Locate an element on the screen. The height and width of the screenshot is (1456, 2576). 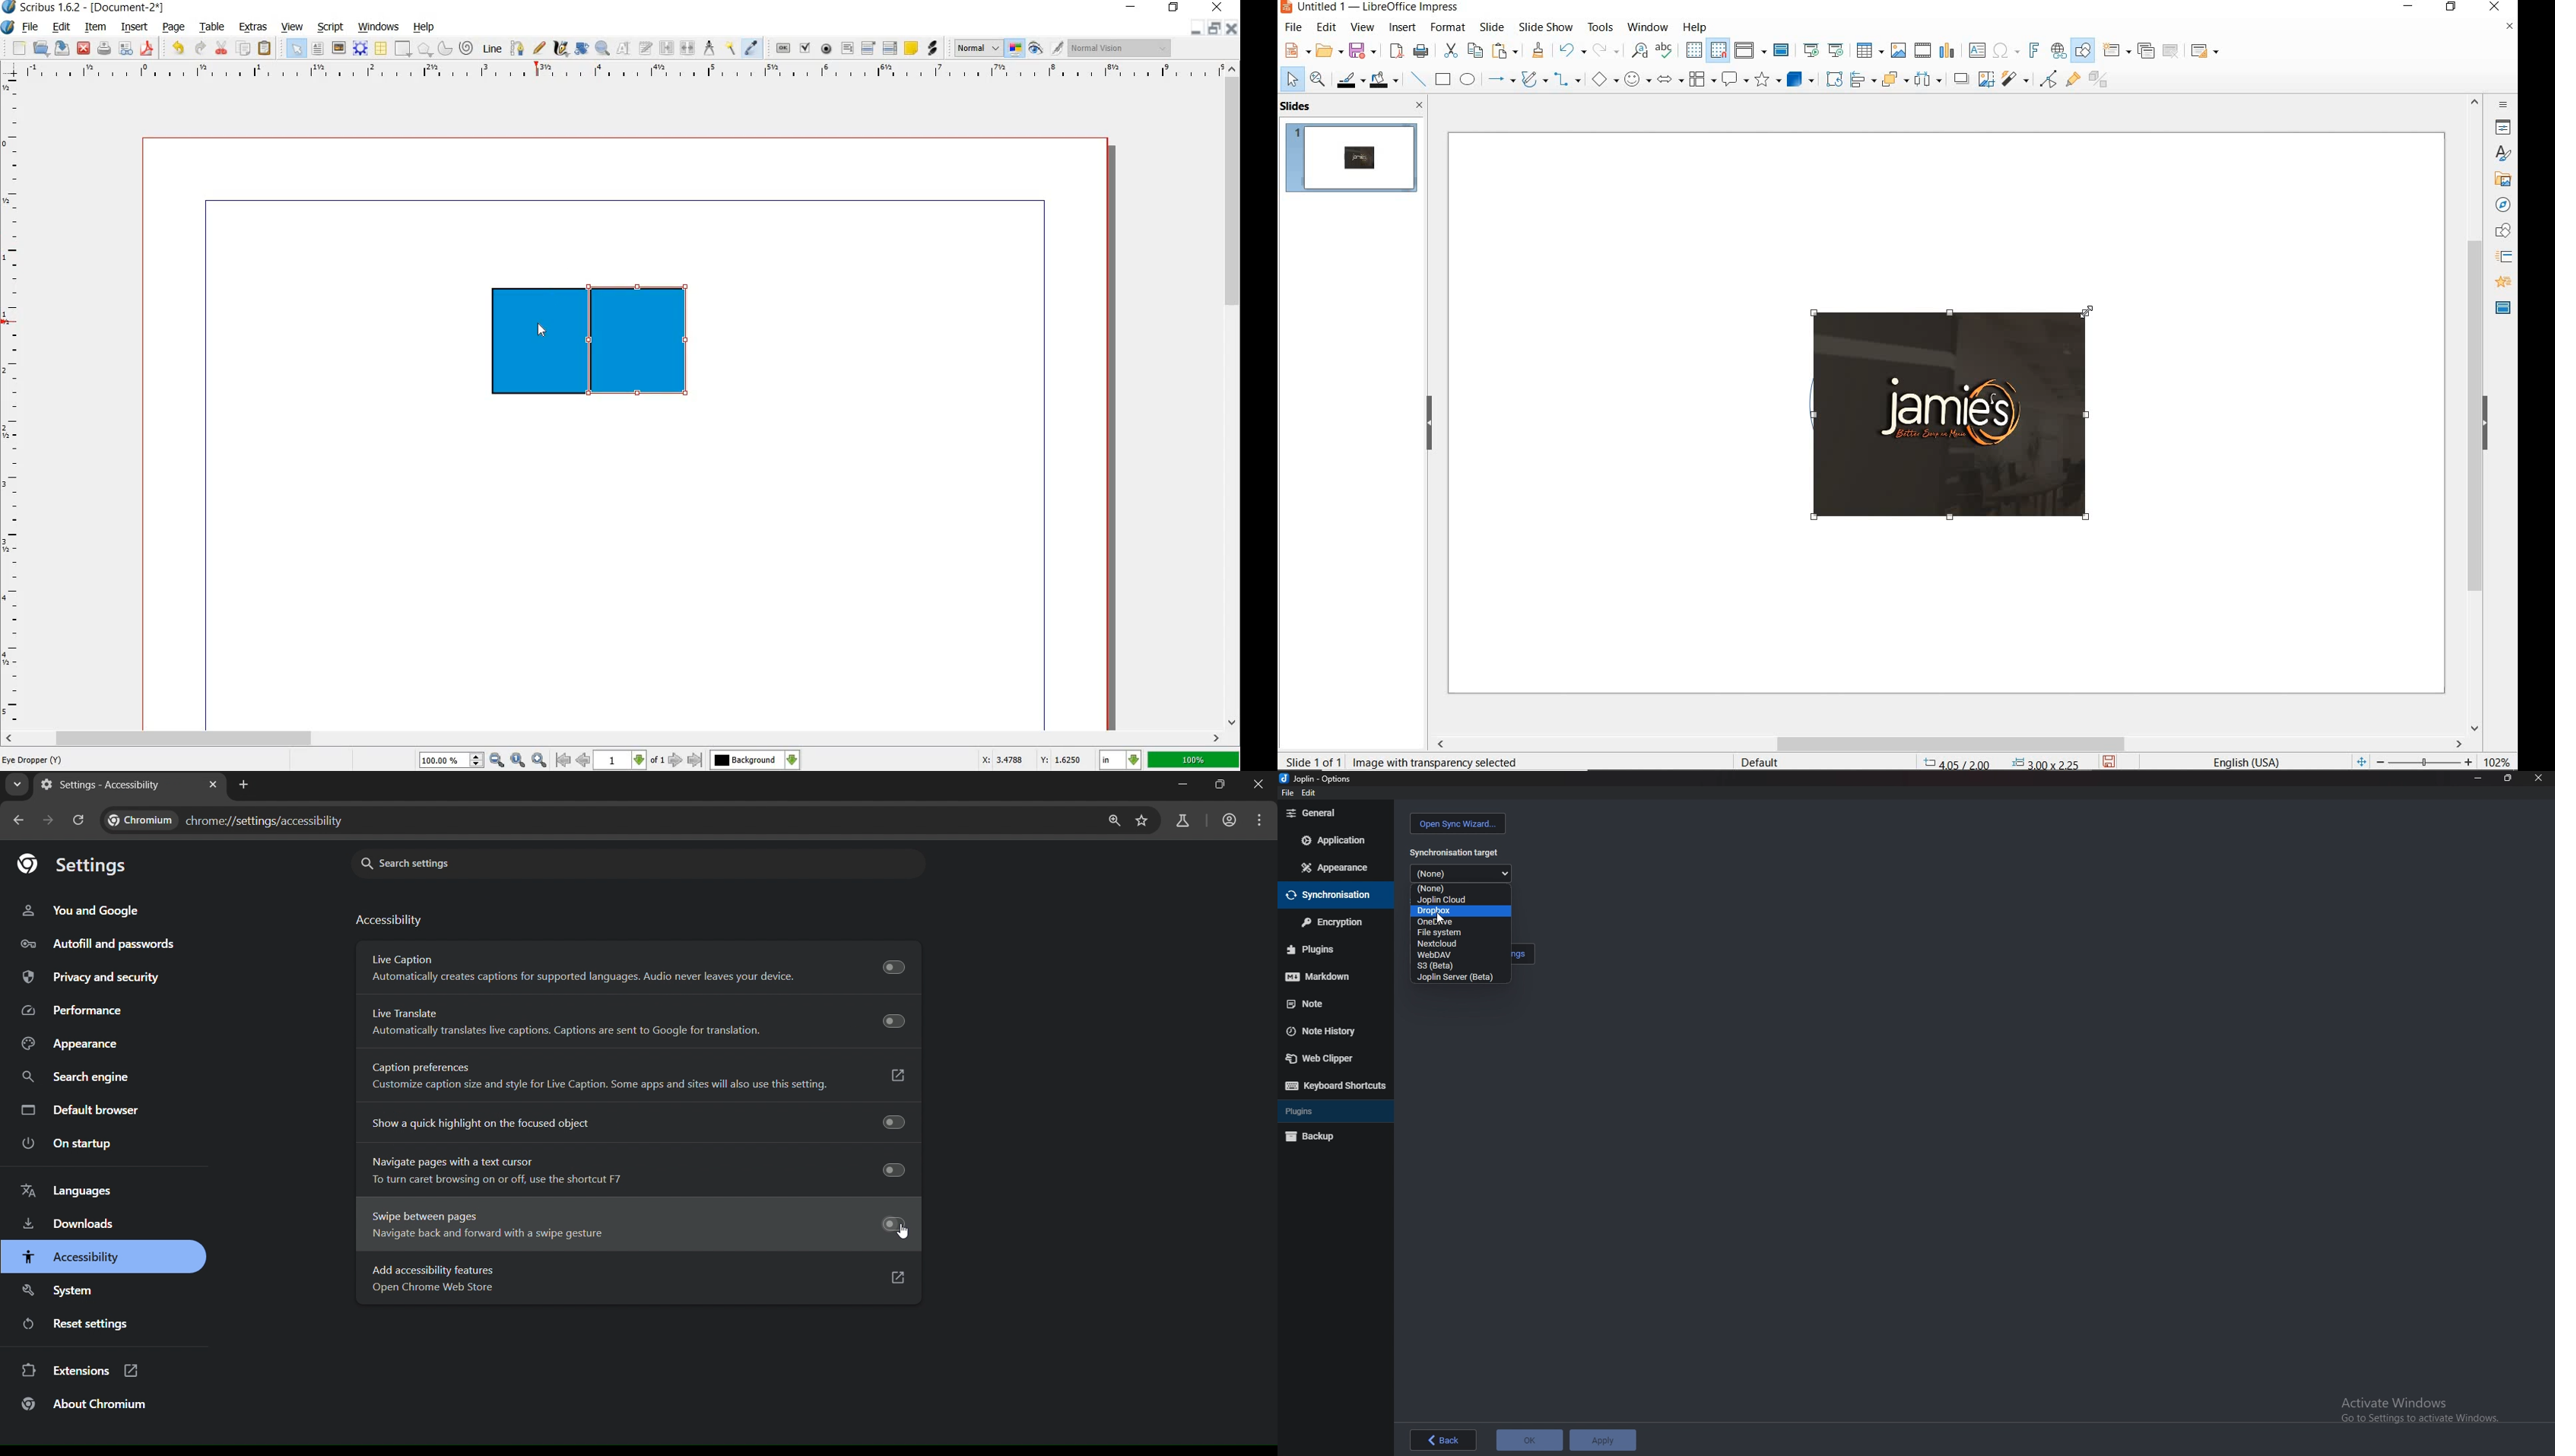
bezier curve is located at coordinates (518, 50).